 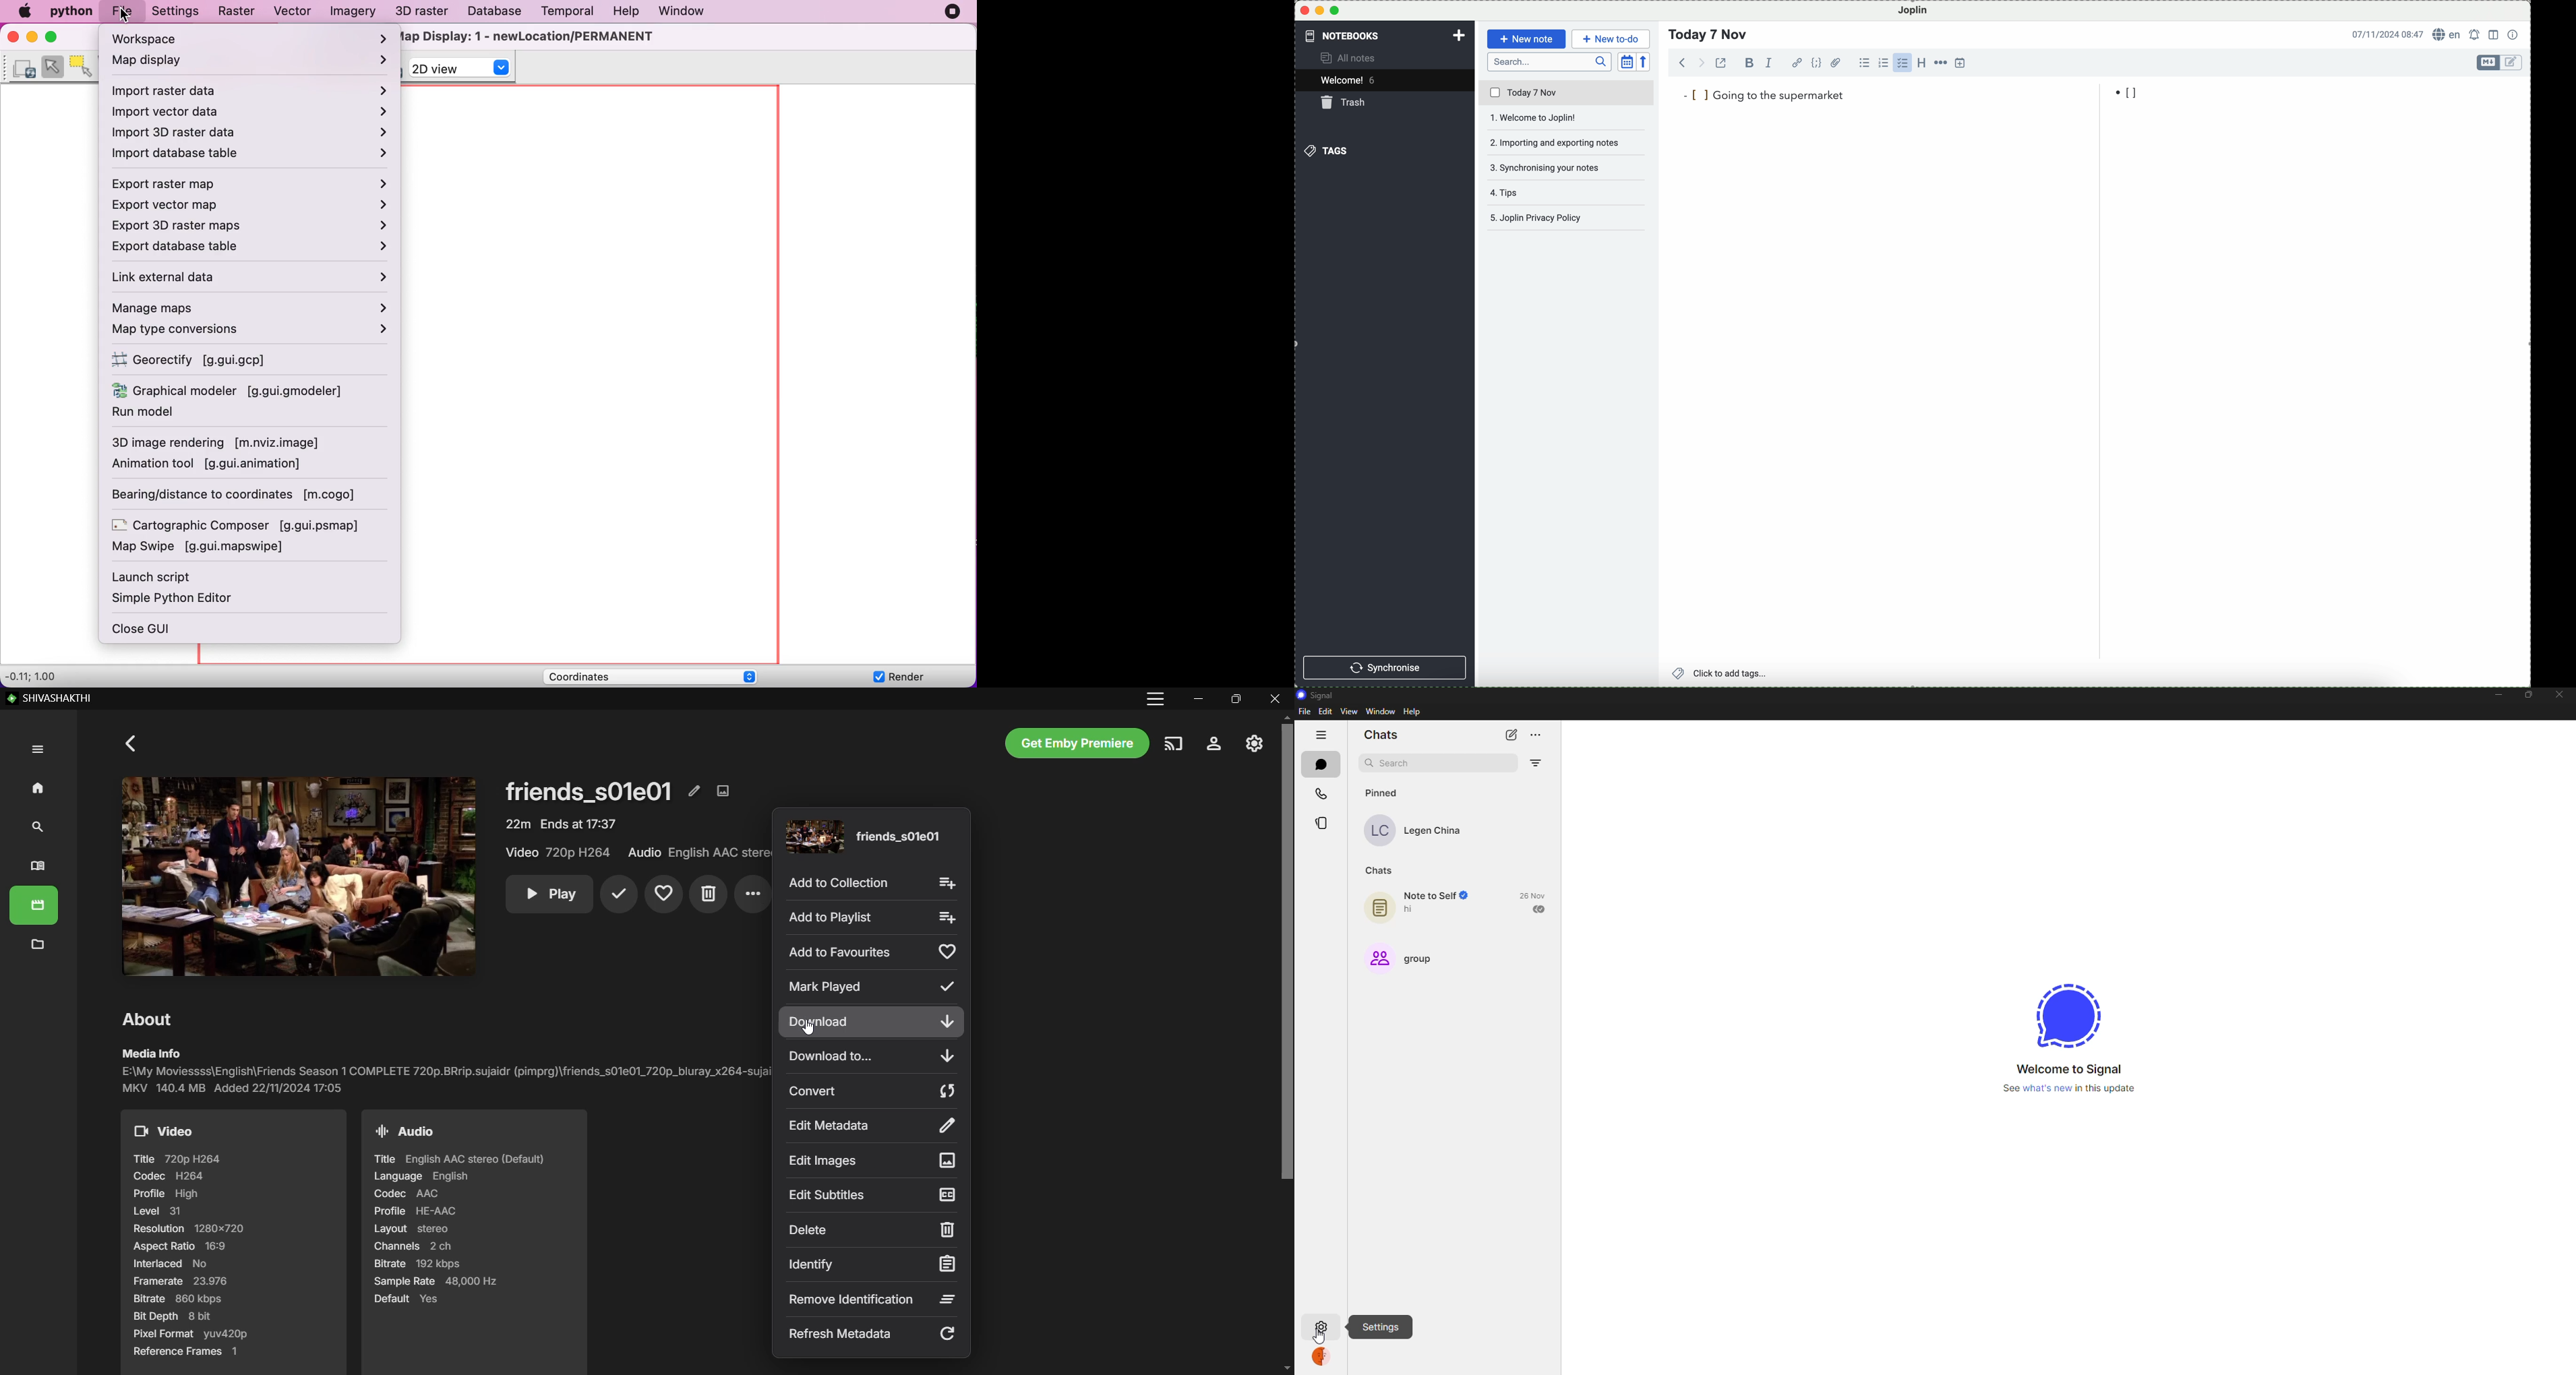 I want to click on chats, so click(x=1383, y=734).